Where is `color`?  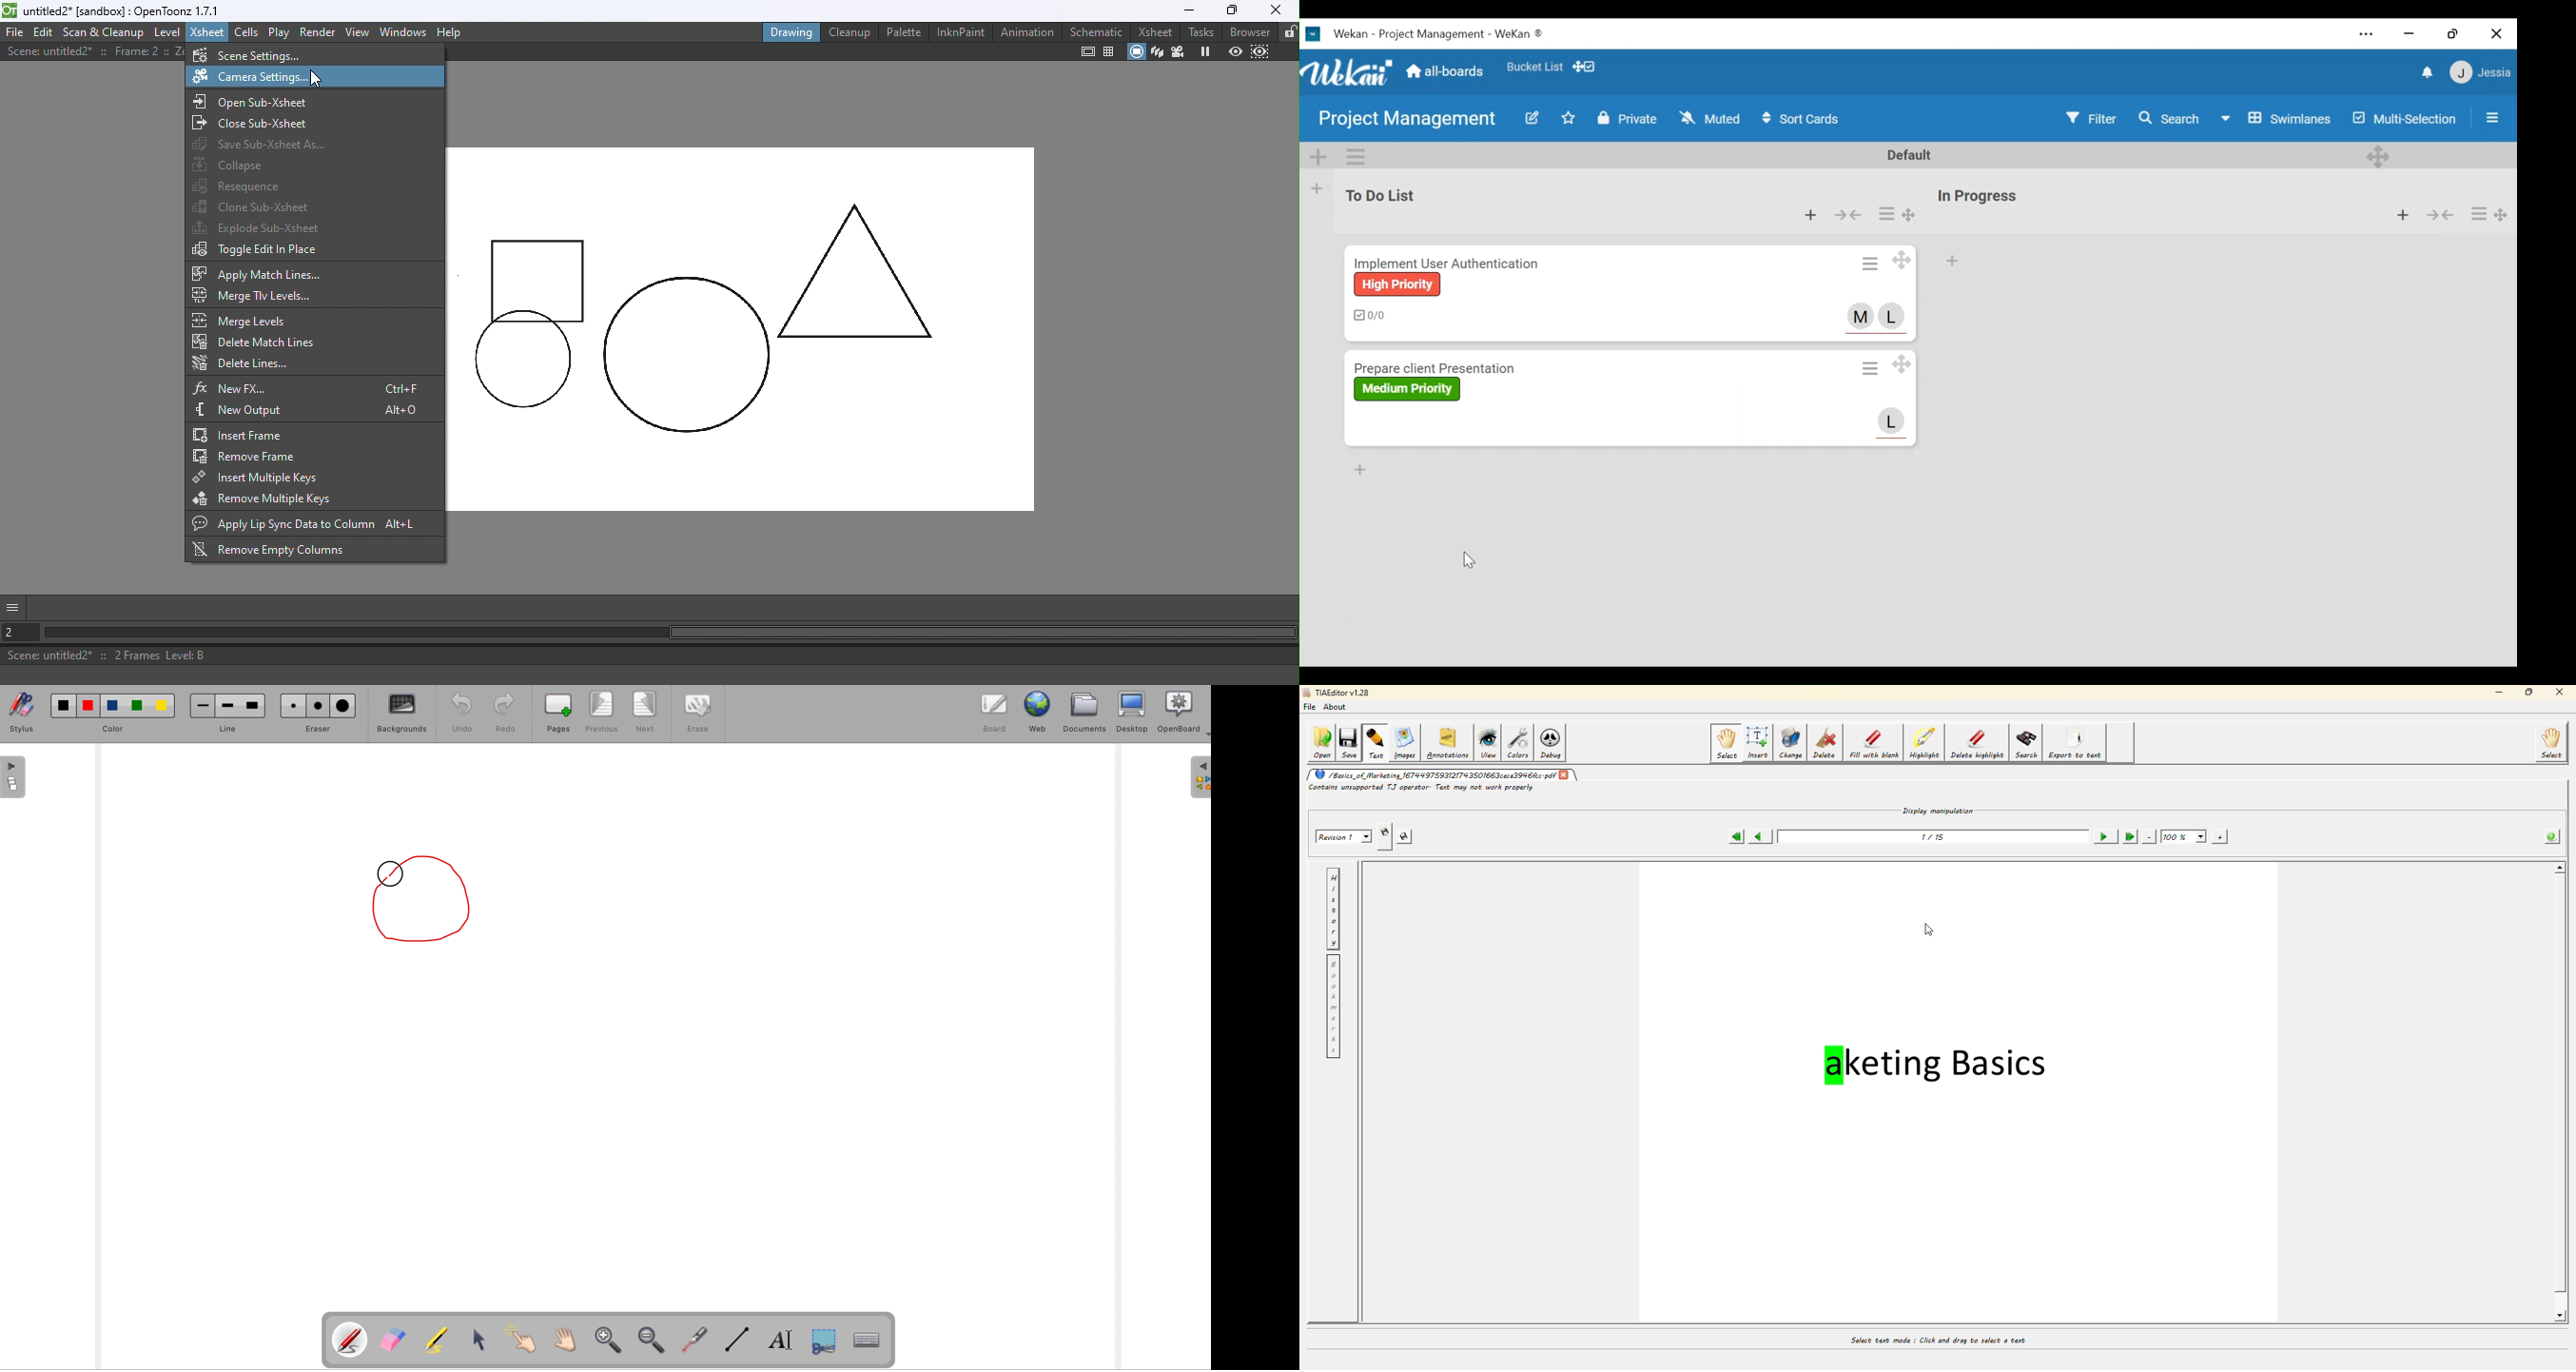 color is located at coordinates (115, 714).